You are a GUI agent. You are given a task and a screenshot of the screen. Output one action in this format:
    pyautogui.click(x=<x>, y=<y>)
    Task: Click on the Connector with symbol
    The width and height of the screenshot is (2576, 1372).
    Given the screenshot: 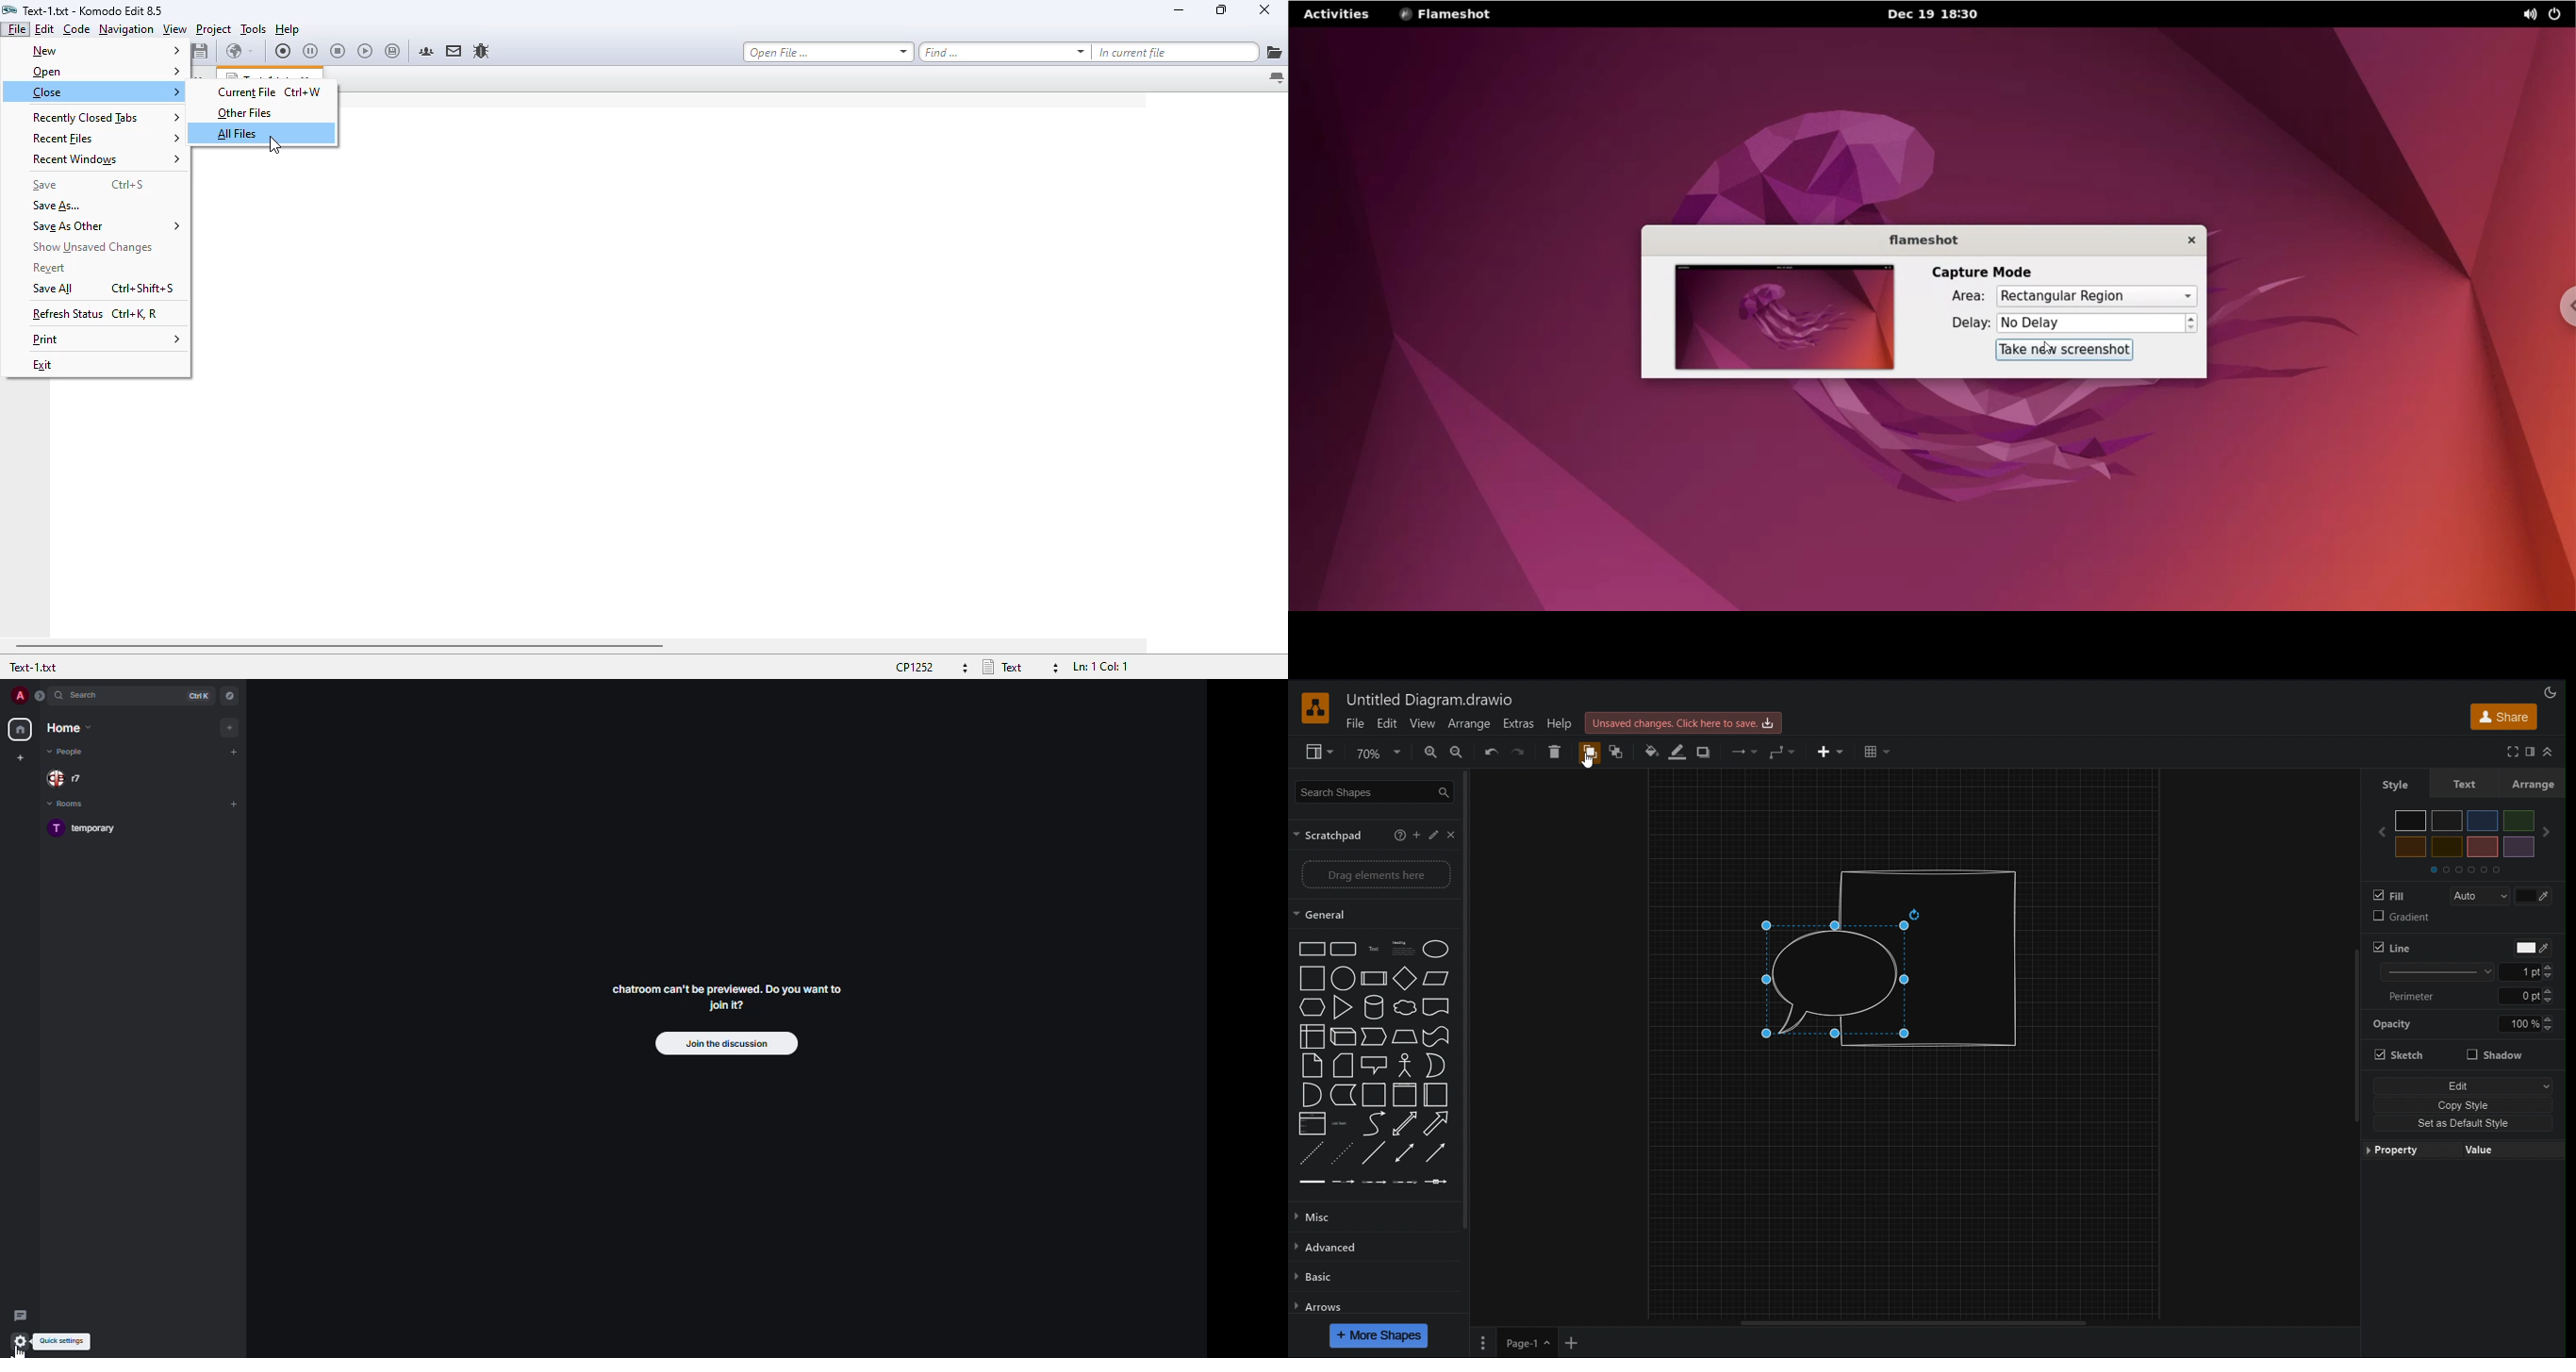 What is the action you would take?
    pyautogui.click(x=1437, y=1181)
    